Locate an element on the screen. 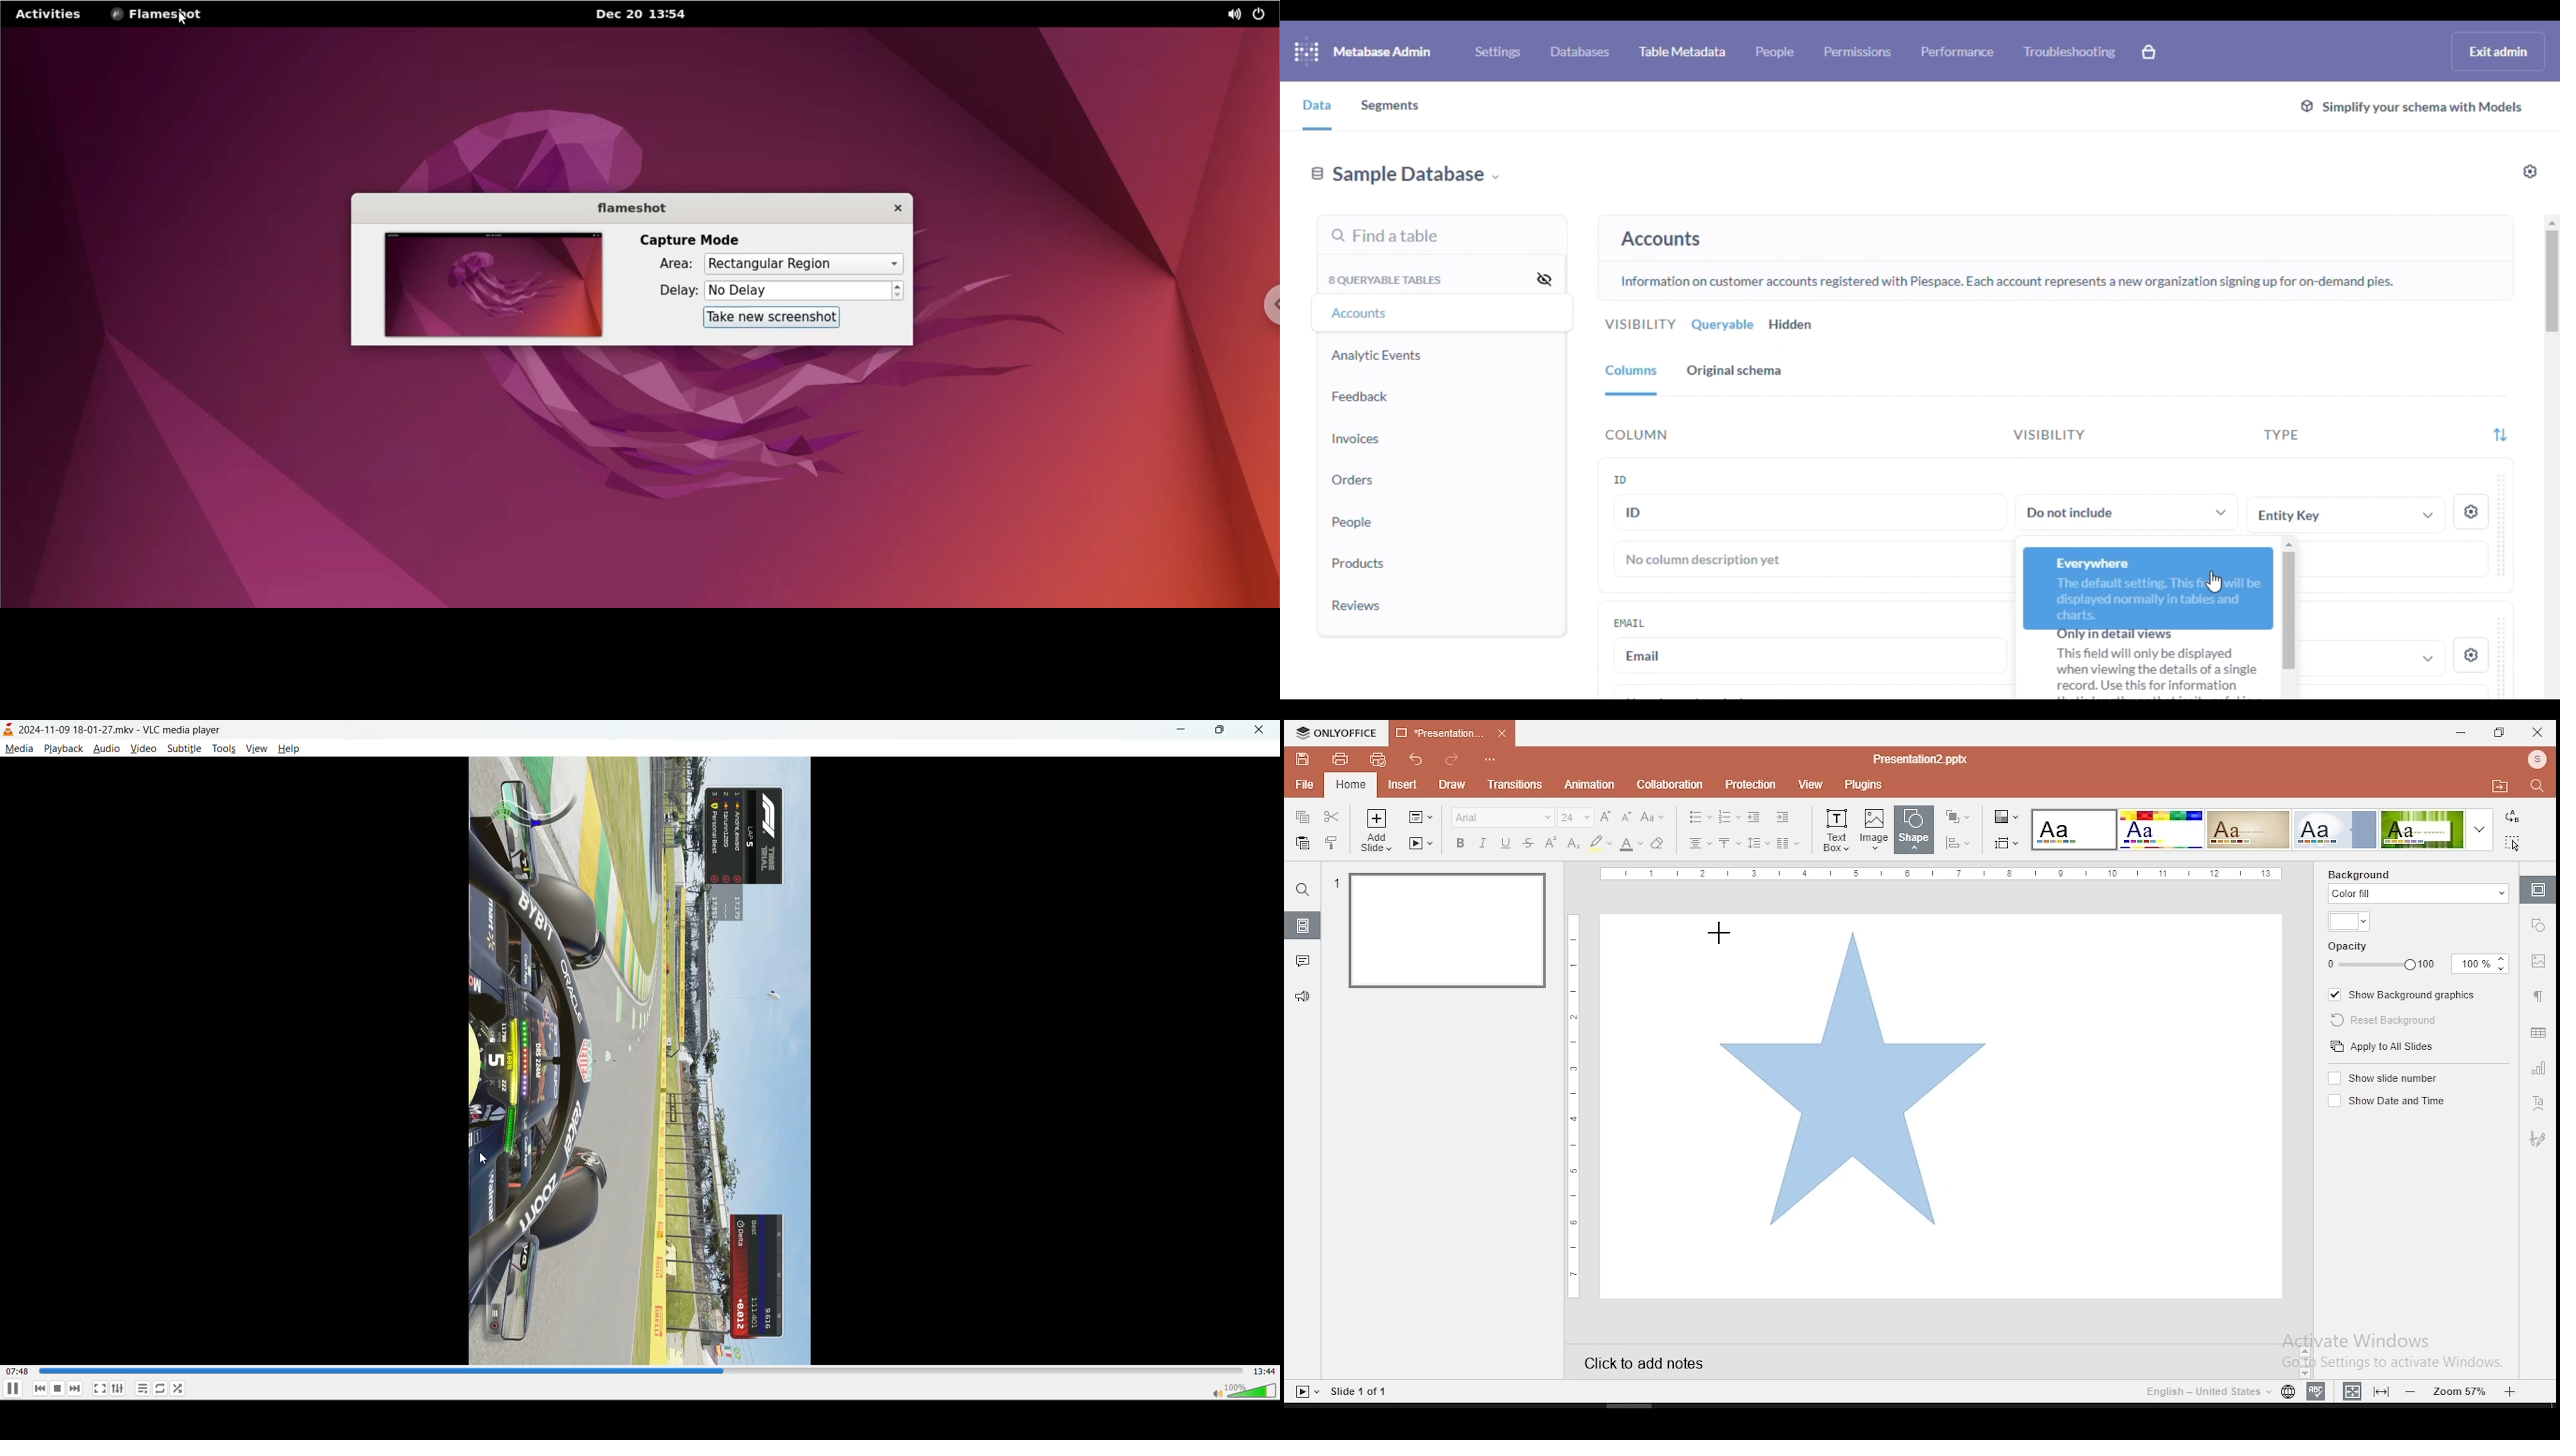  strikethrough is located at coordinates (1528, 843).